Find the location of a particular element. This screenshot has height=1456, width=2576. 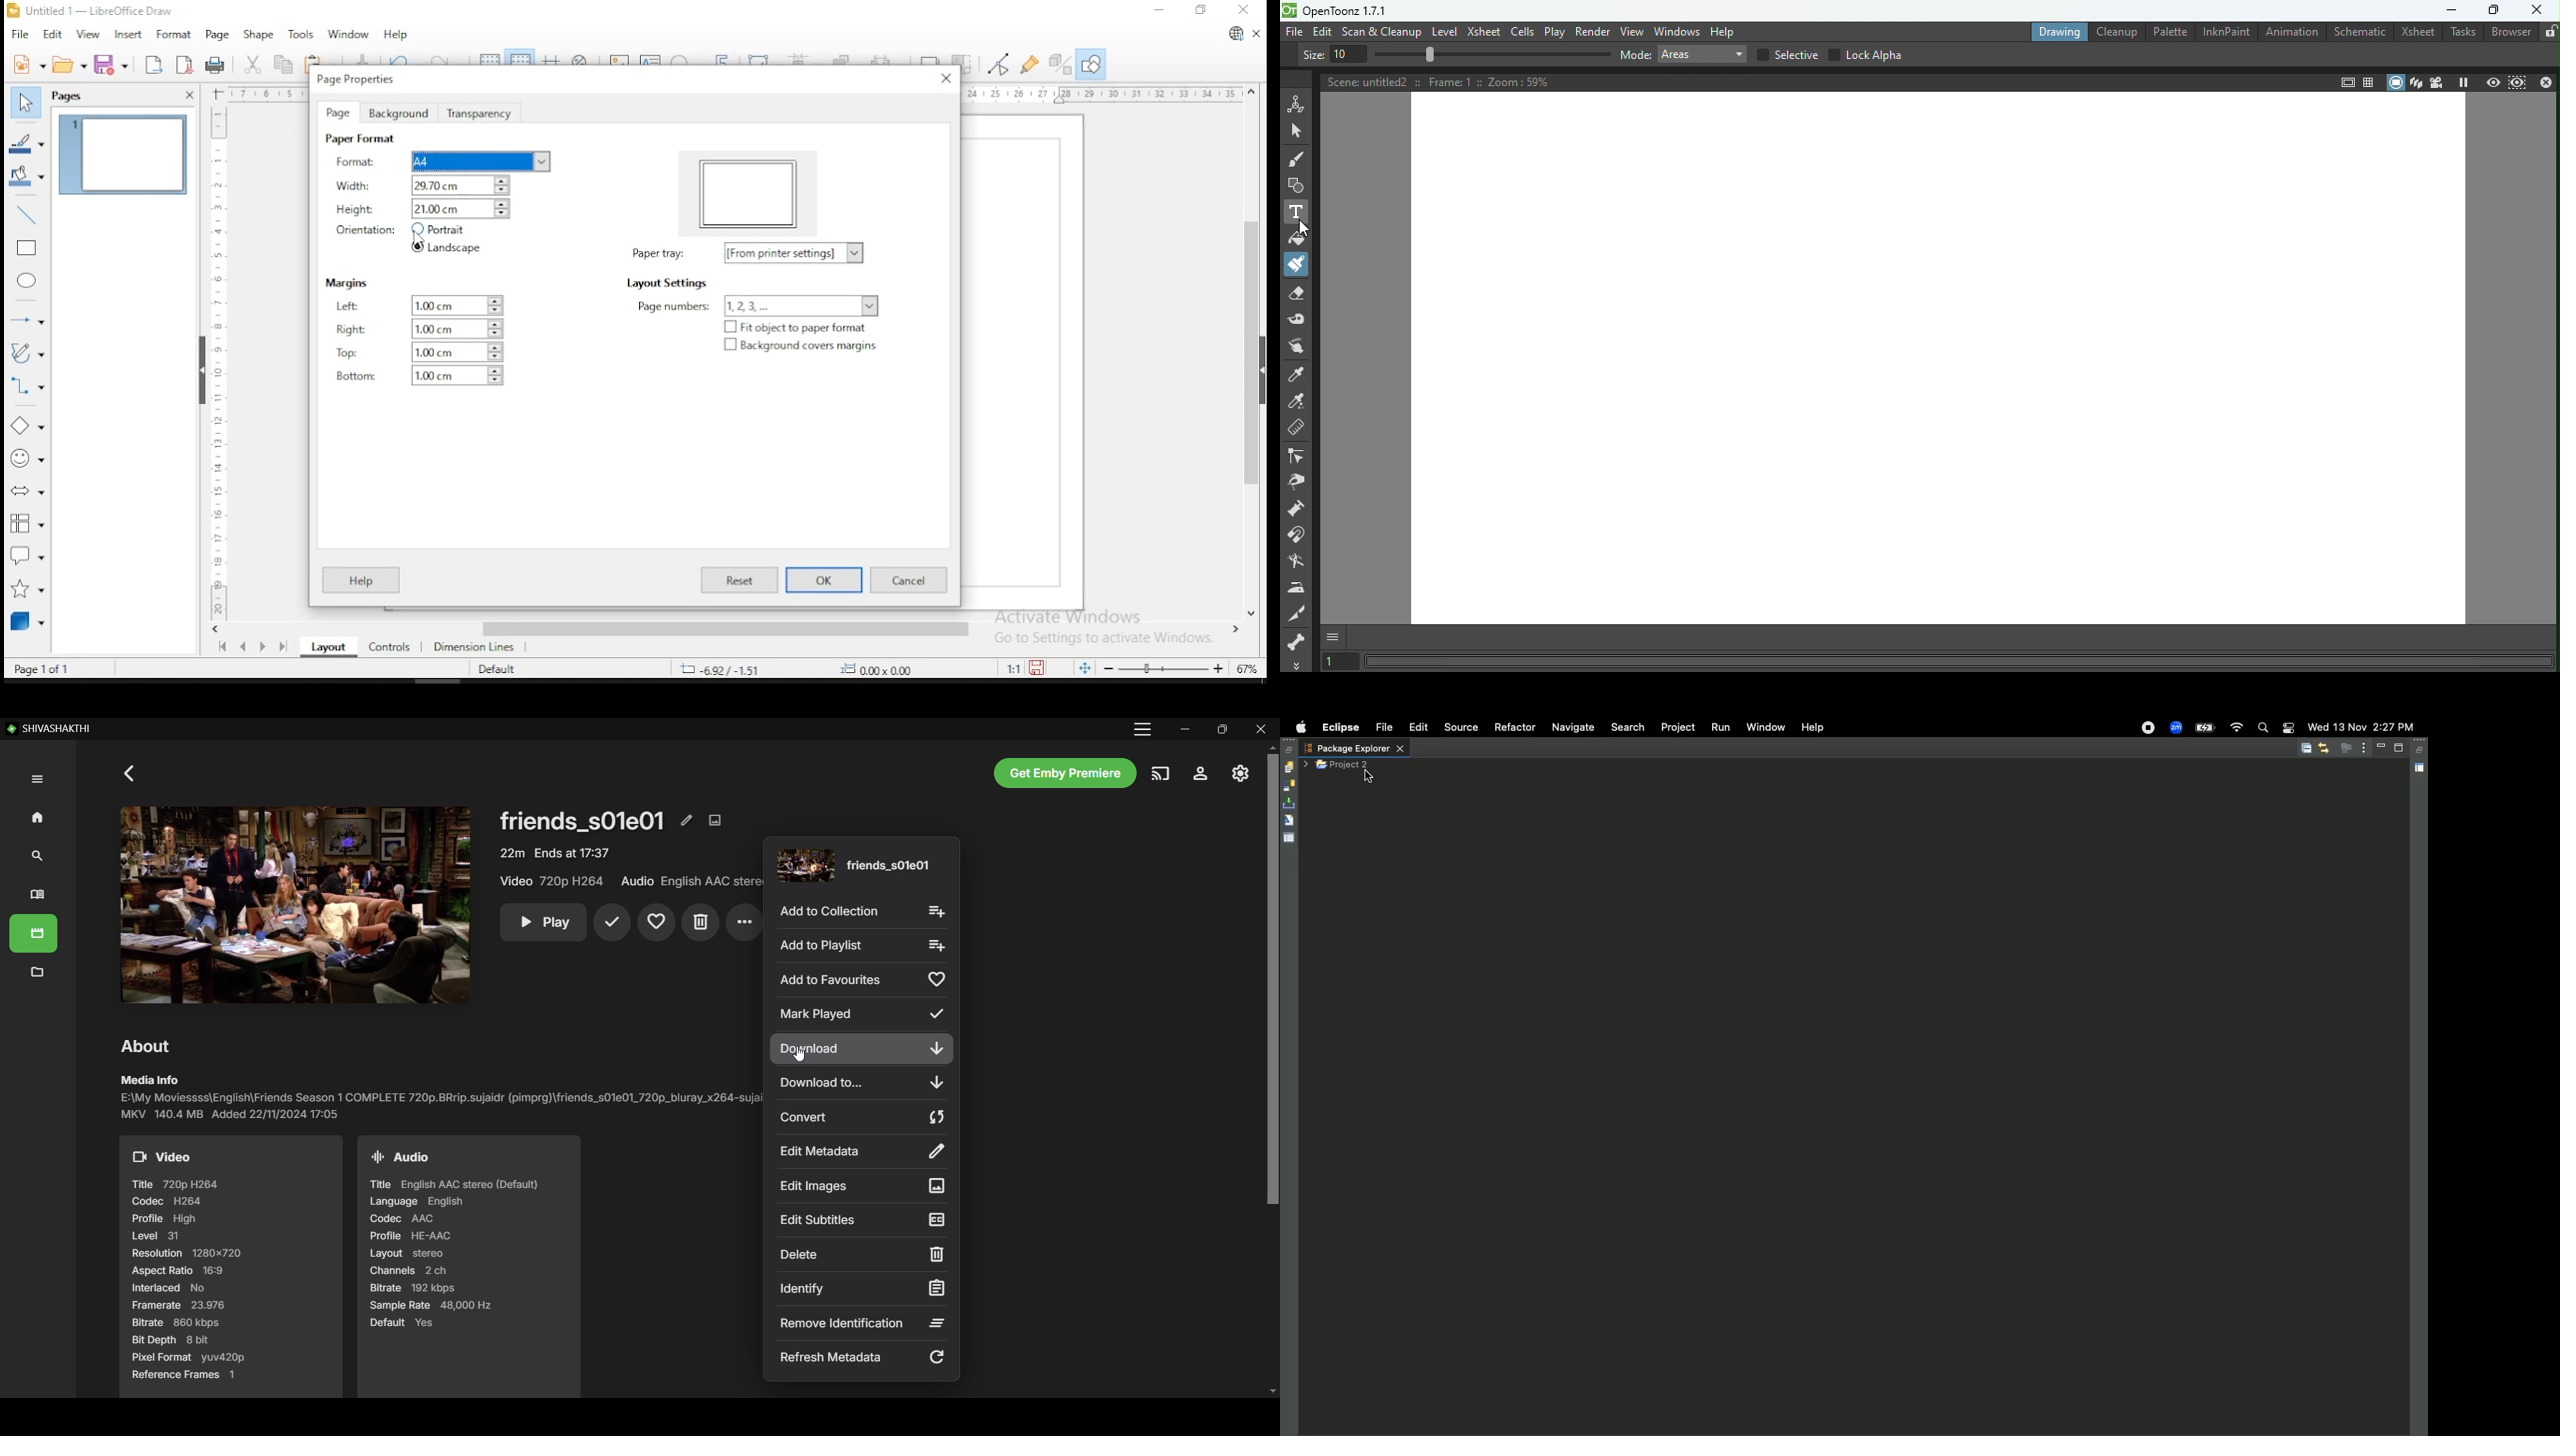

Home is located at coordinates (34, 816).